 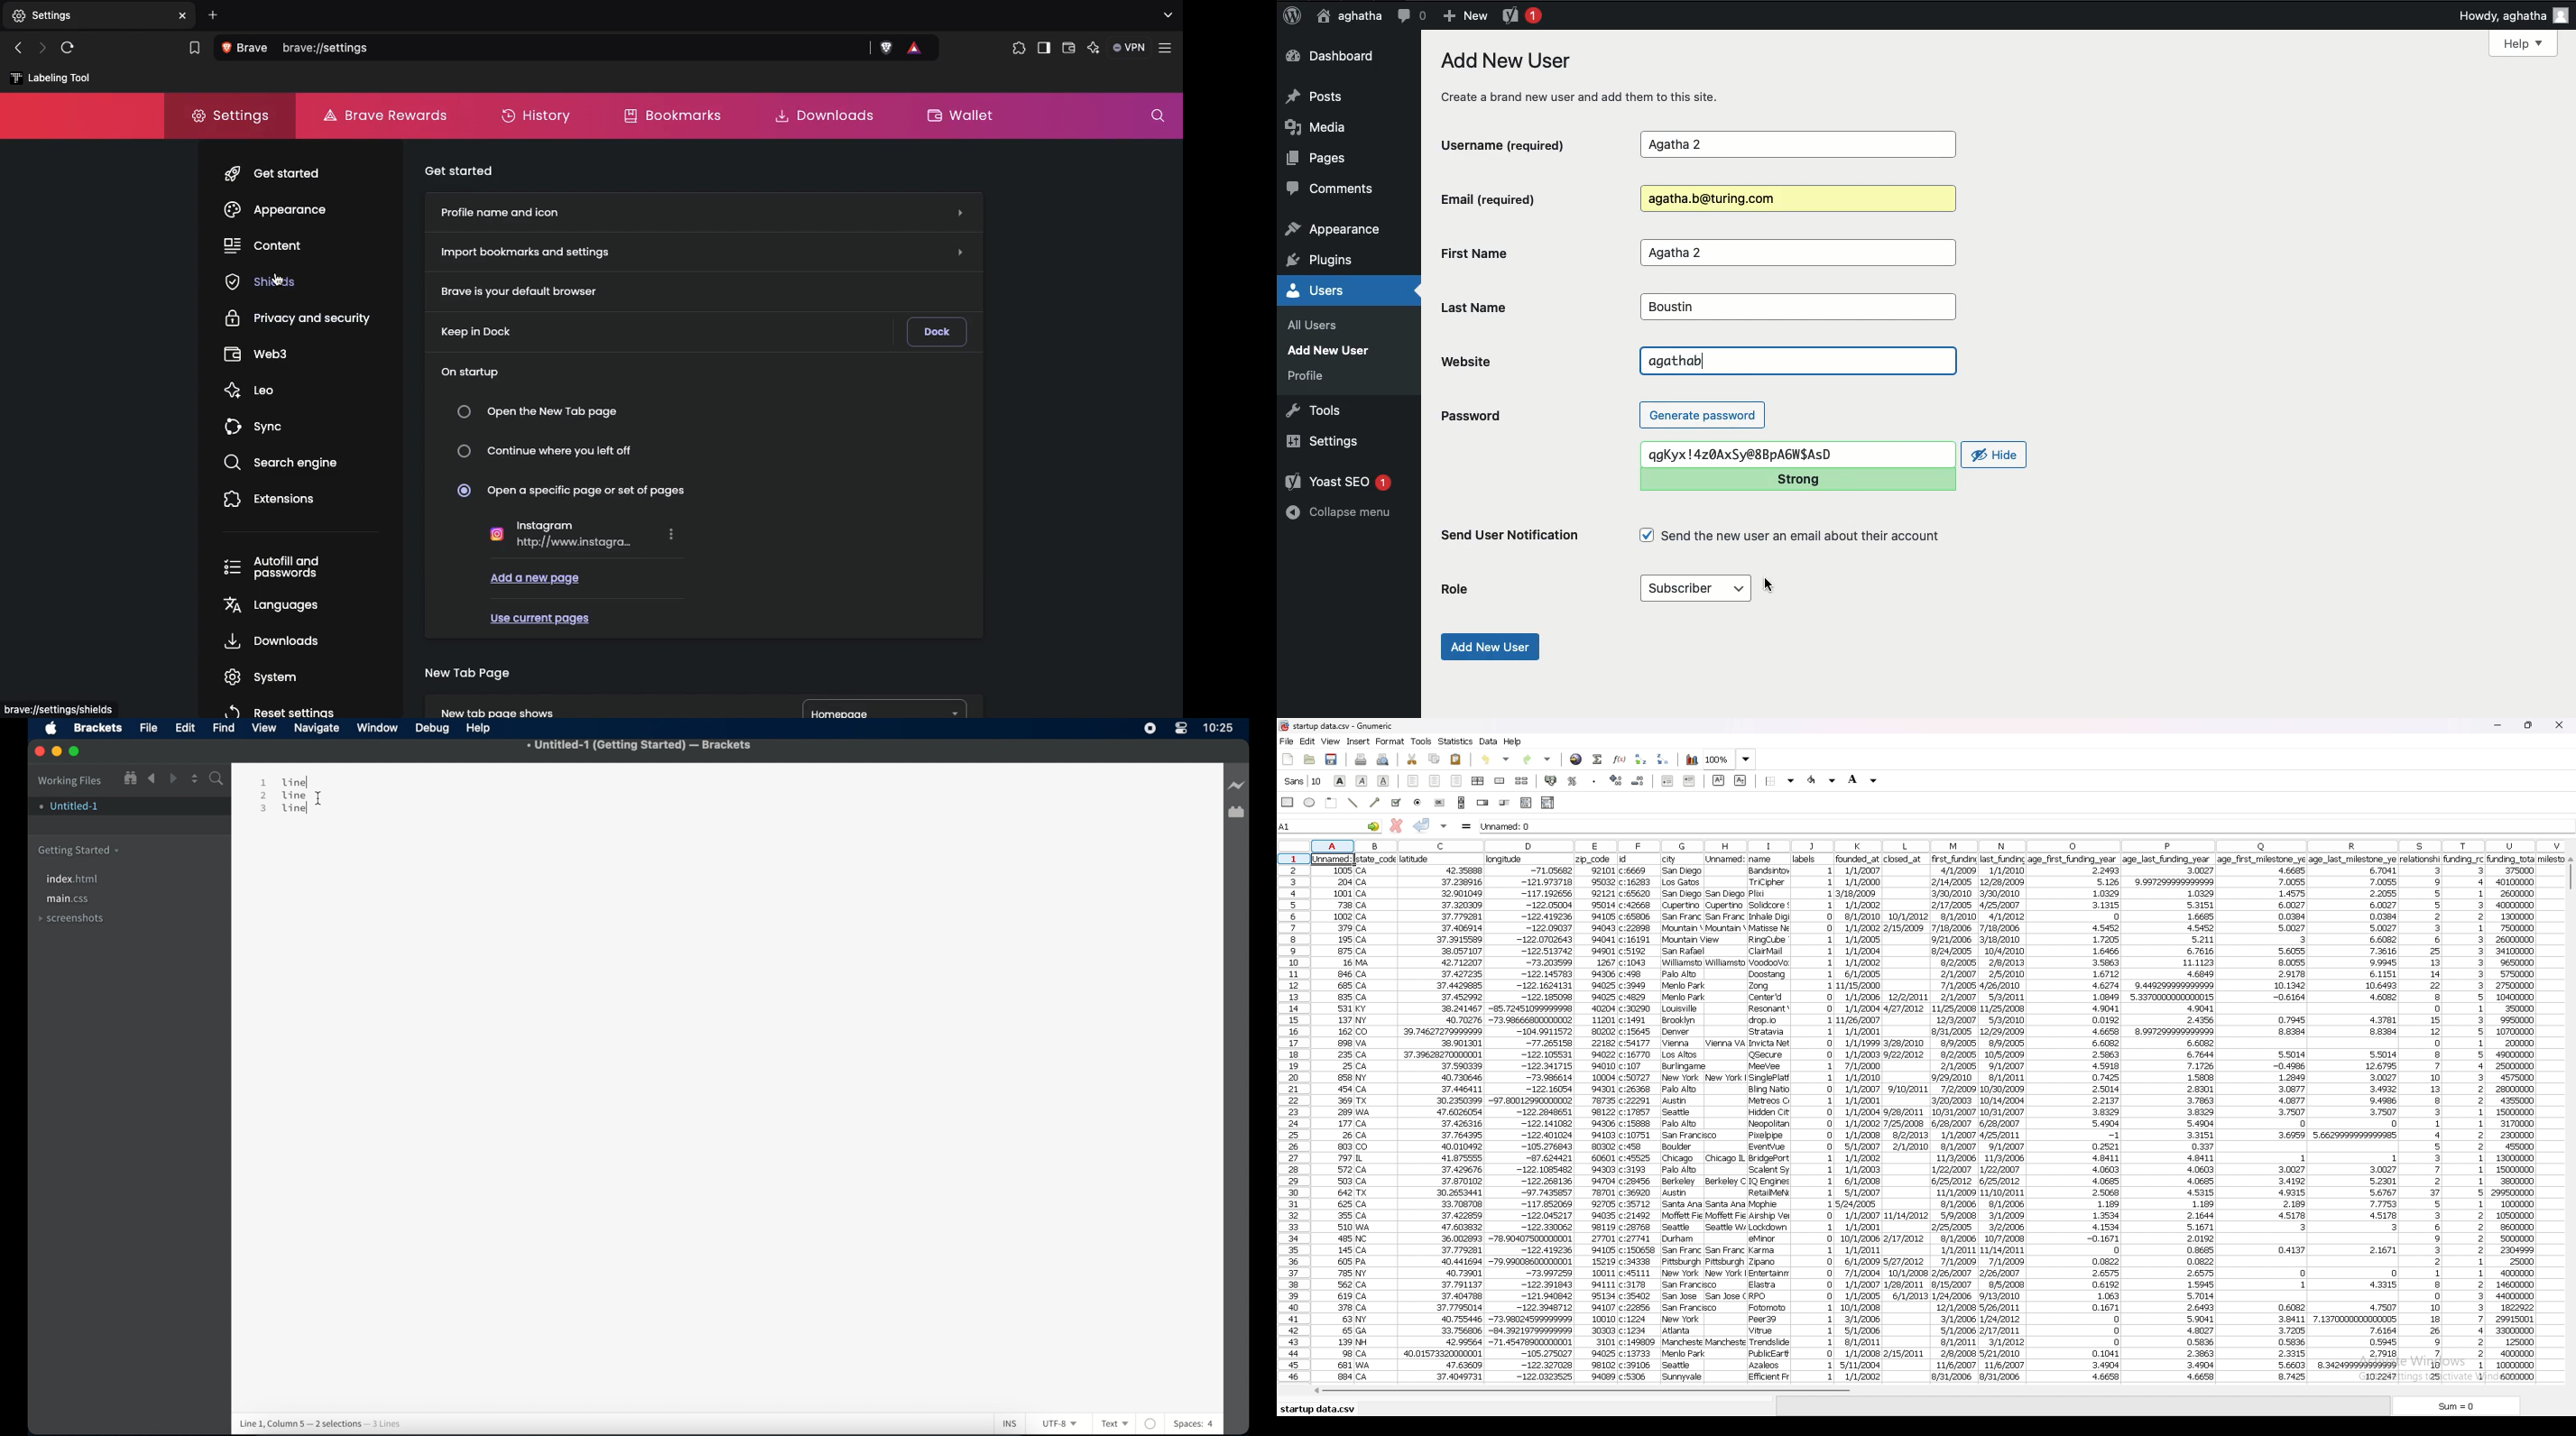 I want to click on data, so click(x=2261, y=1119).